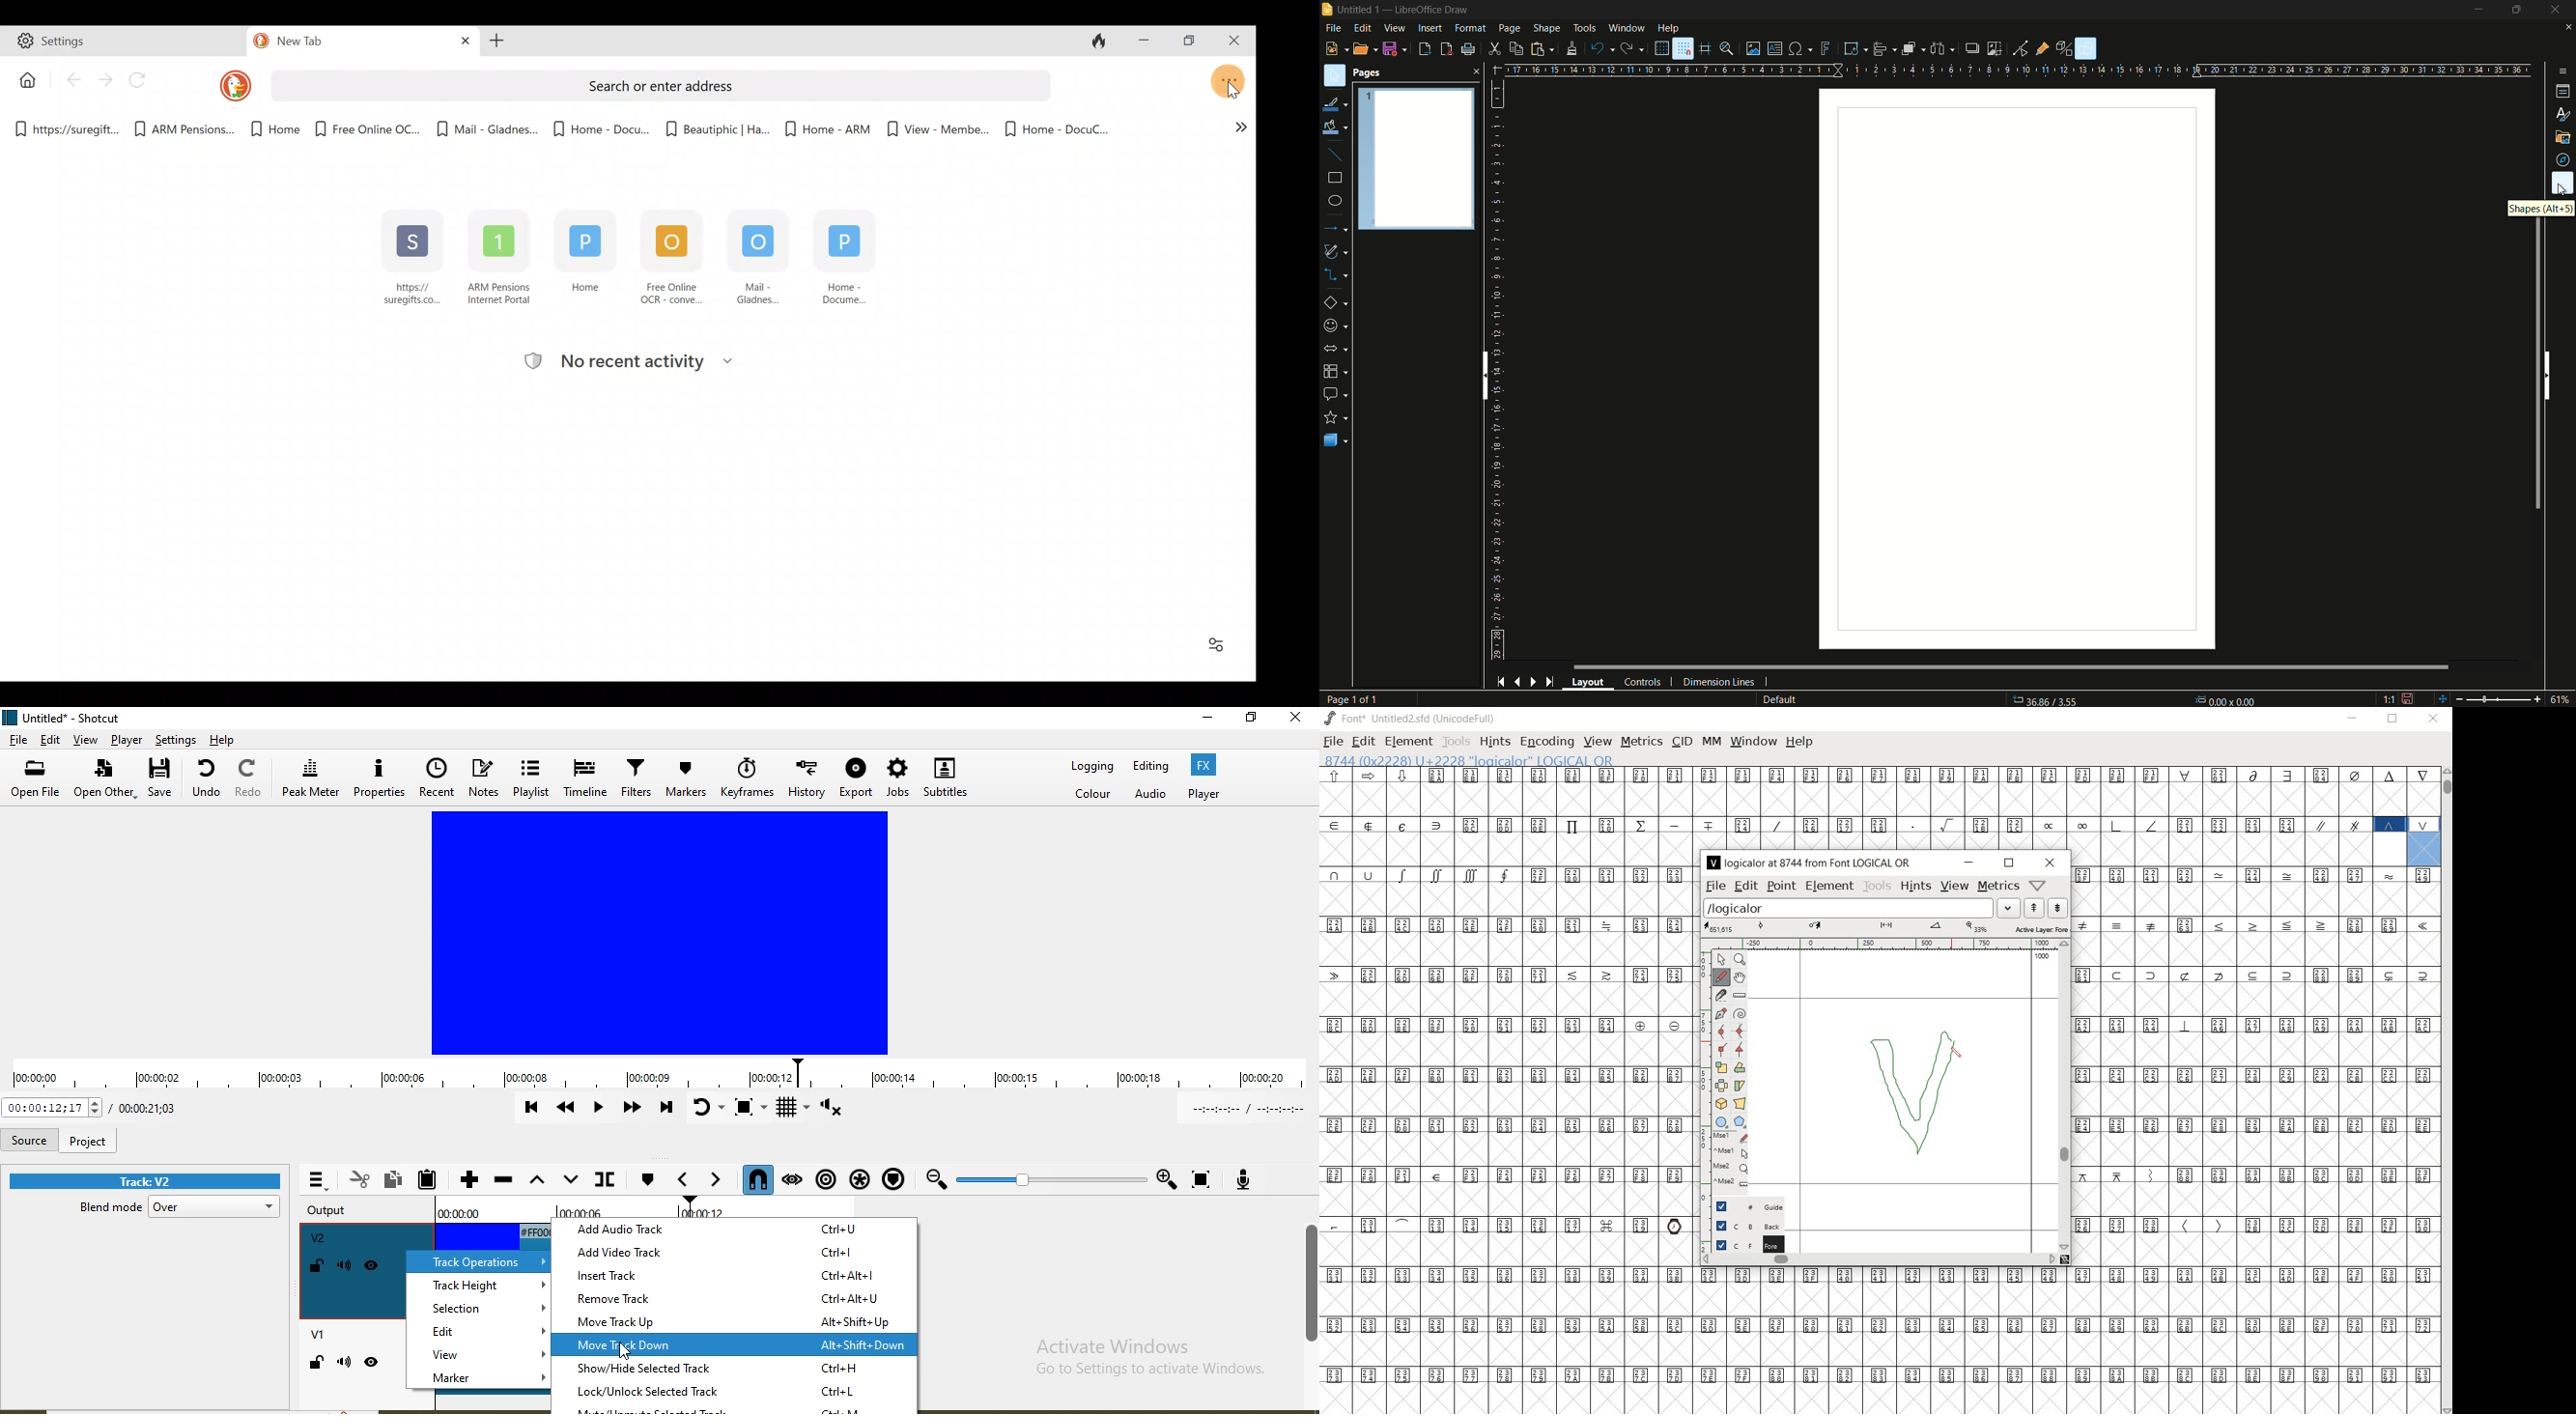  I want to click on shapes, so click(2563, 183).